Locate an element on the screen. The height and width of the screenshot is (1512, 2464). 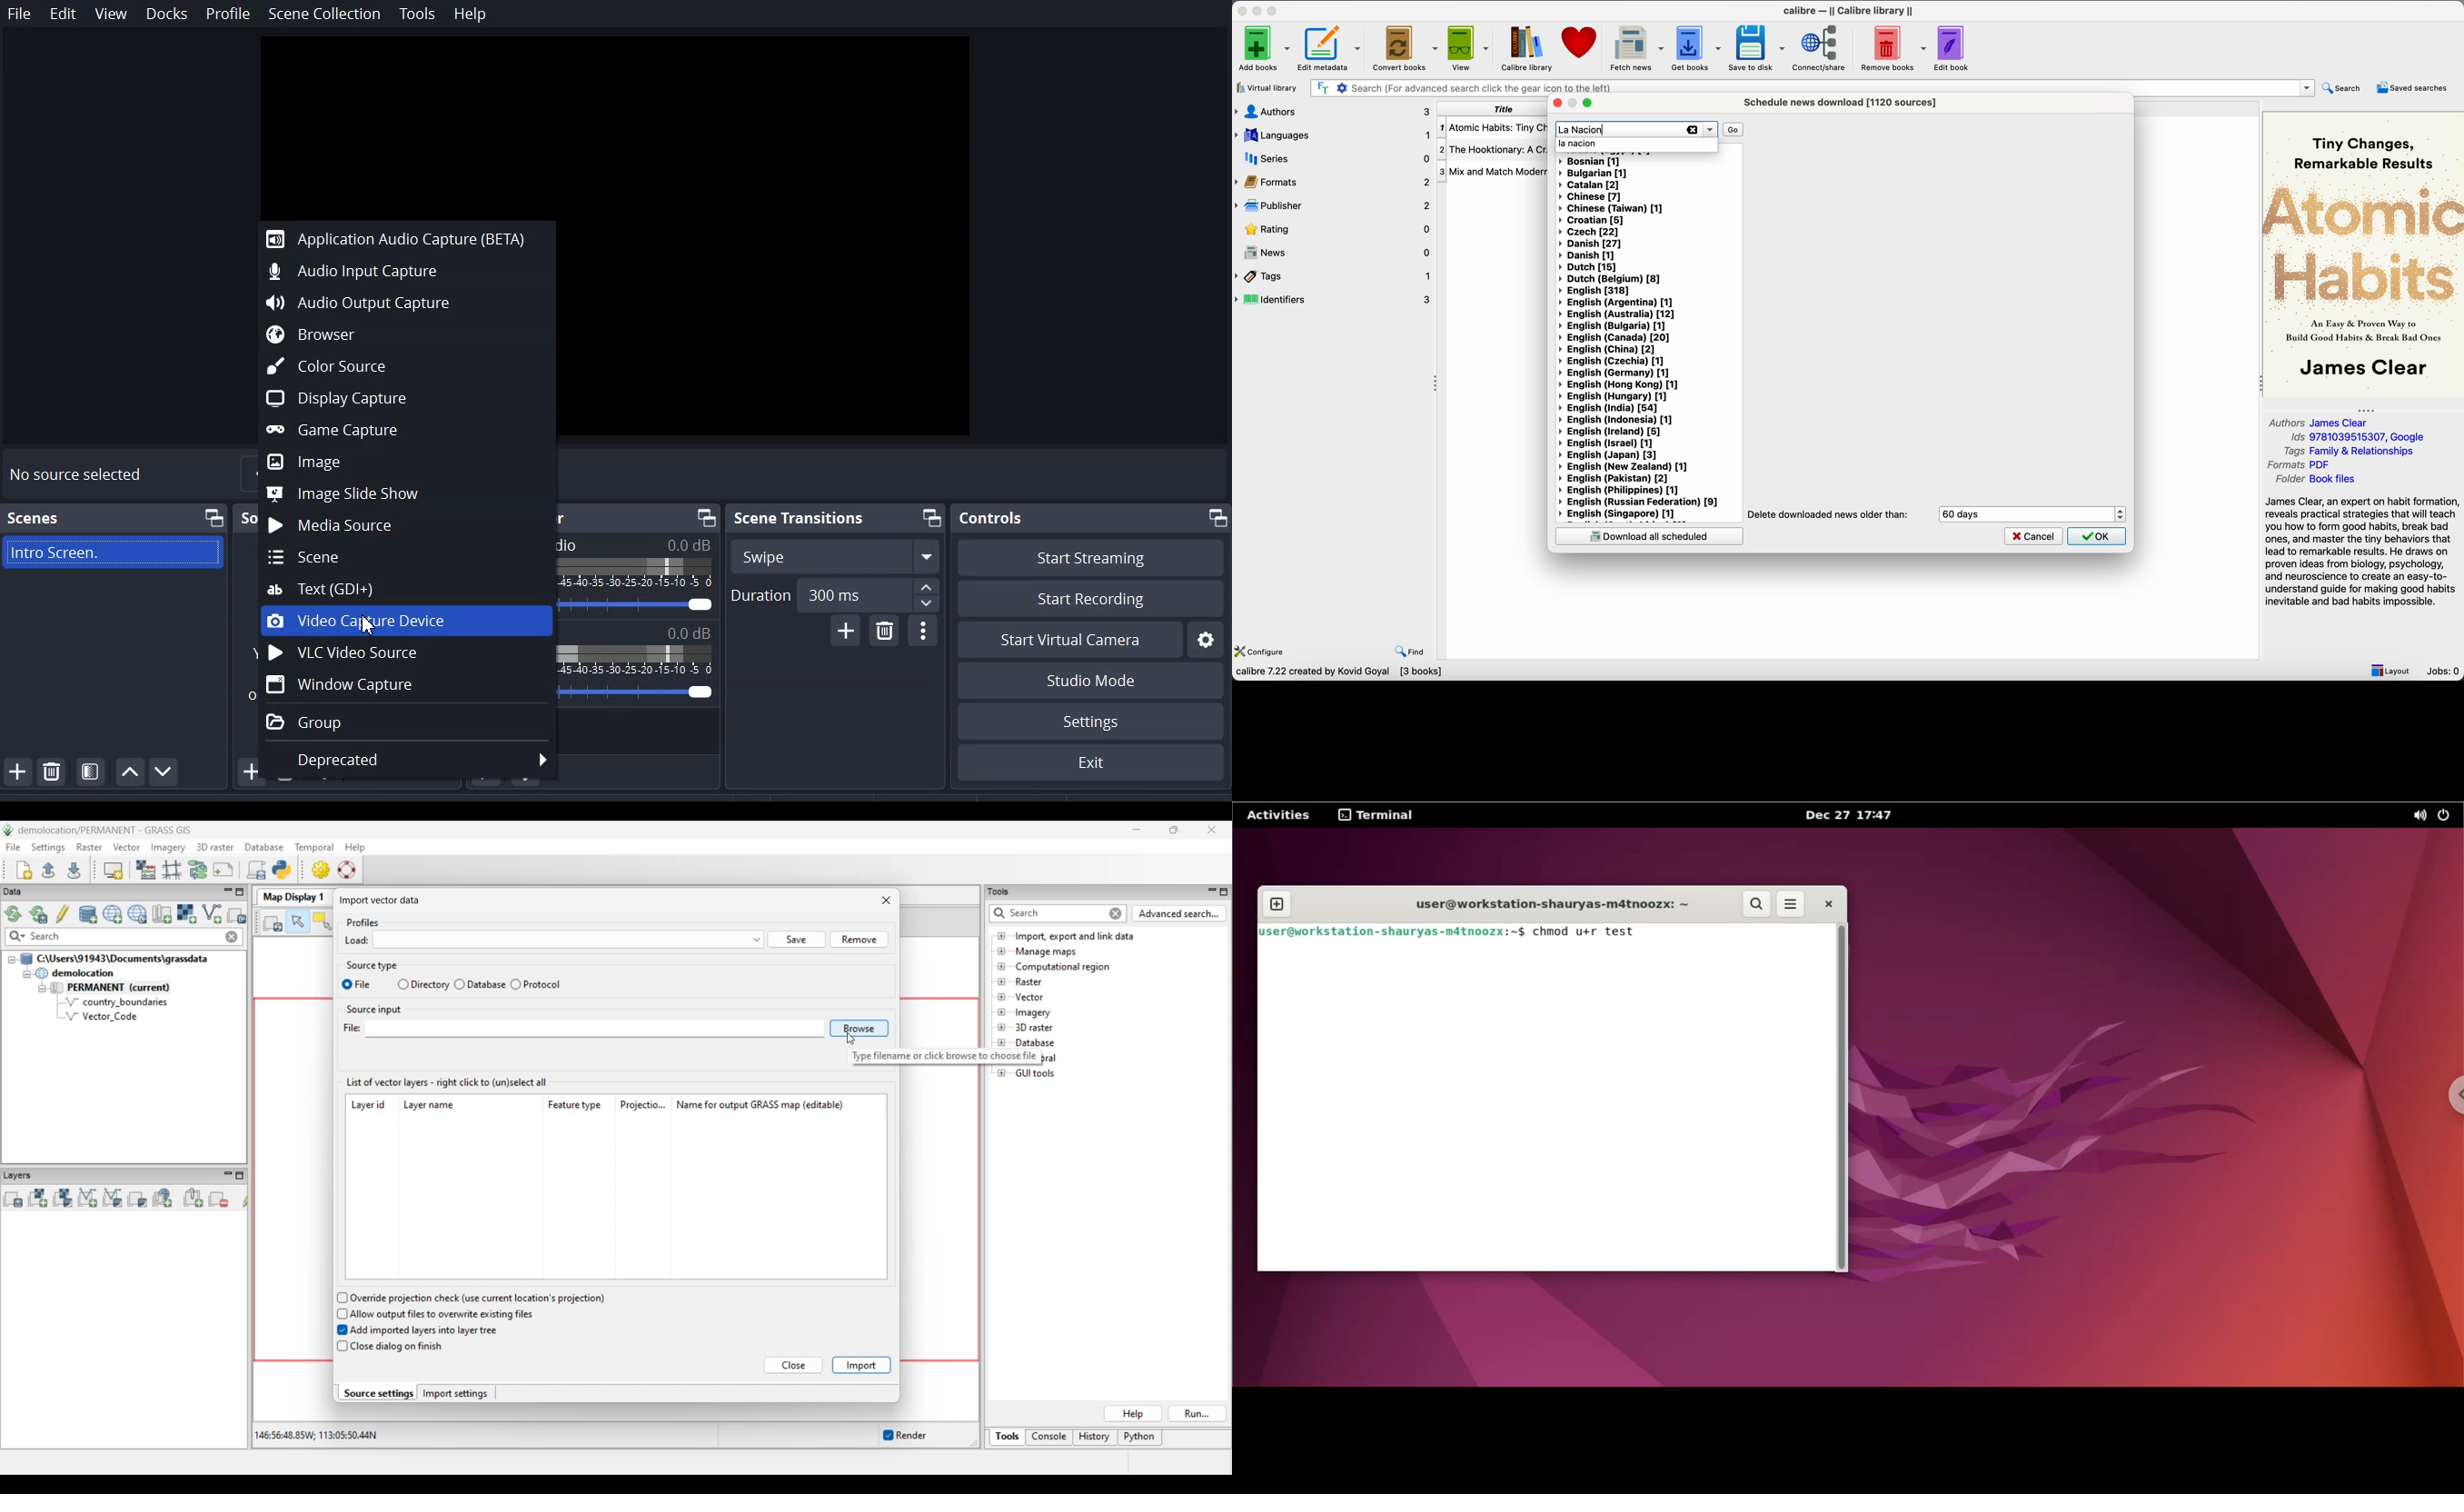
news is located at coordinates (1334, 250).